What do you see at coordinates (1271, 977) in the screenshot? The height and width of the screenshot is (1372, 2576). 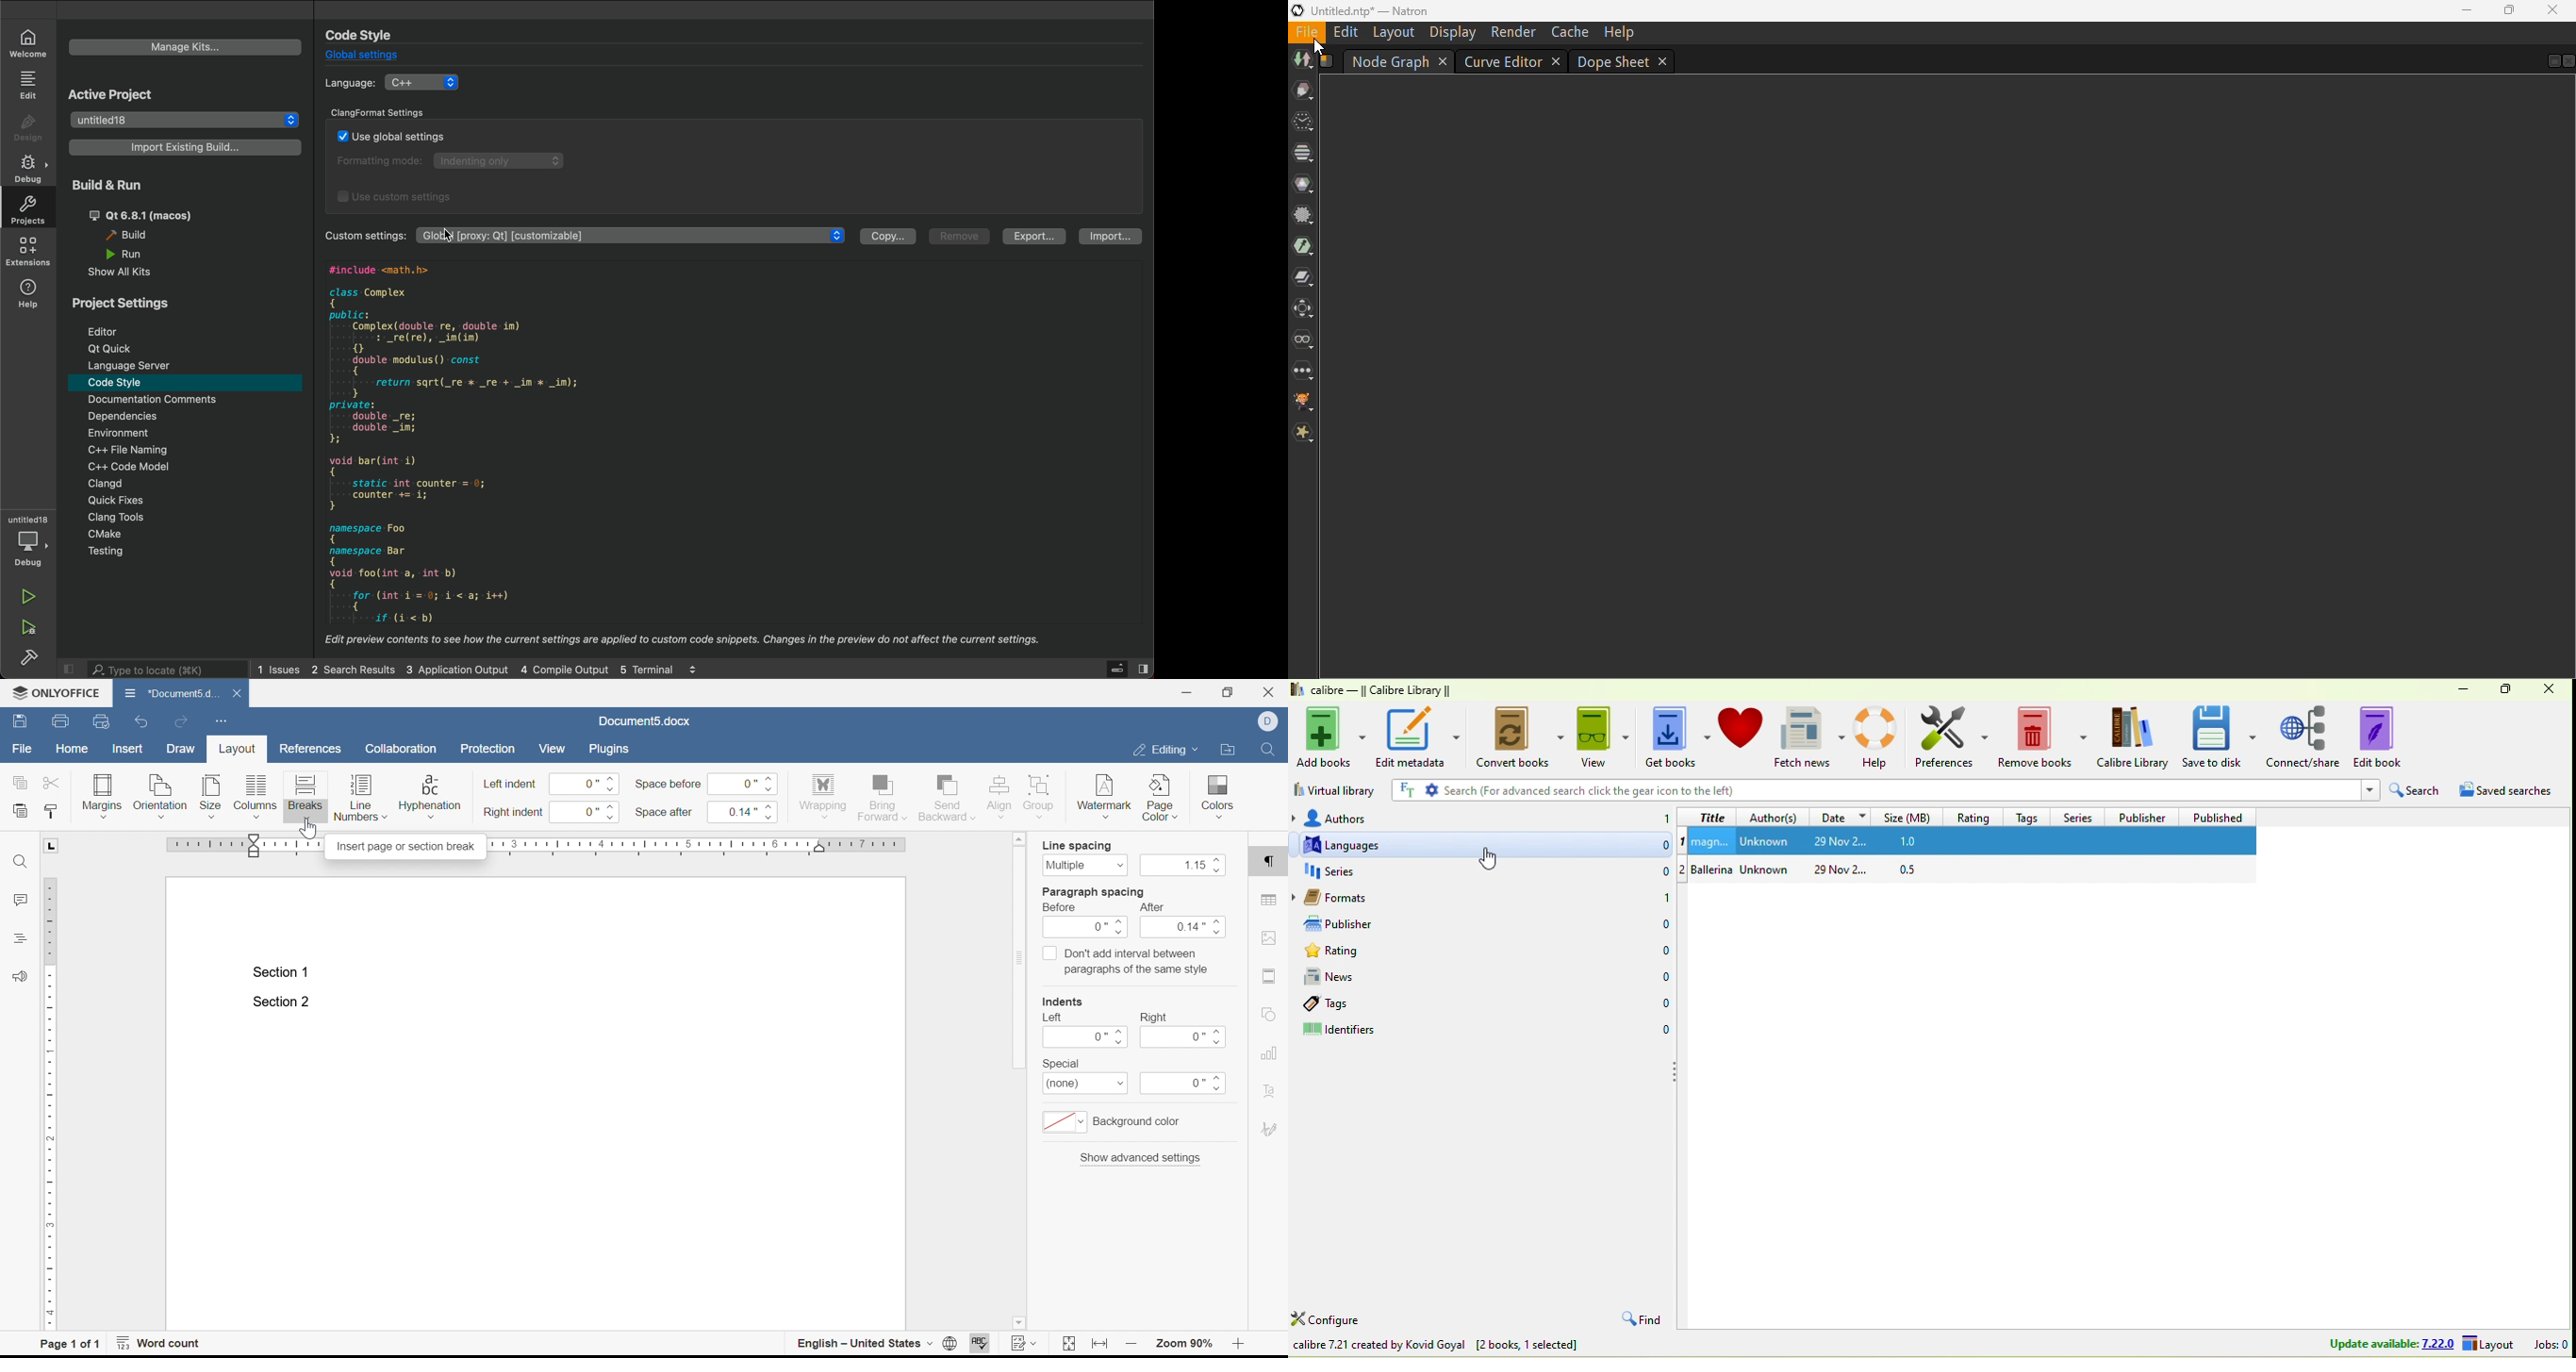 I see `header & footer settings` at bounding box center [1271, 977].